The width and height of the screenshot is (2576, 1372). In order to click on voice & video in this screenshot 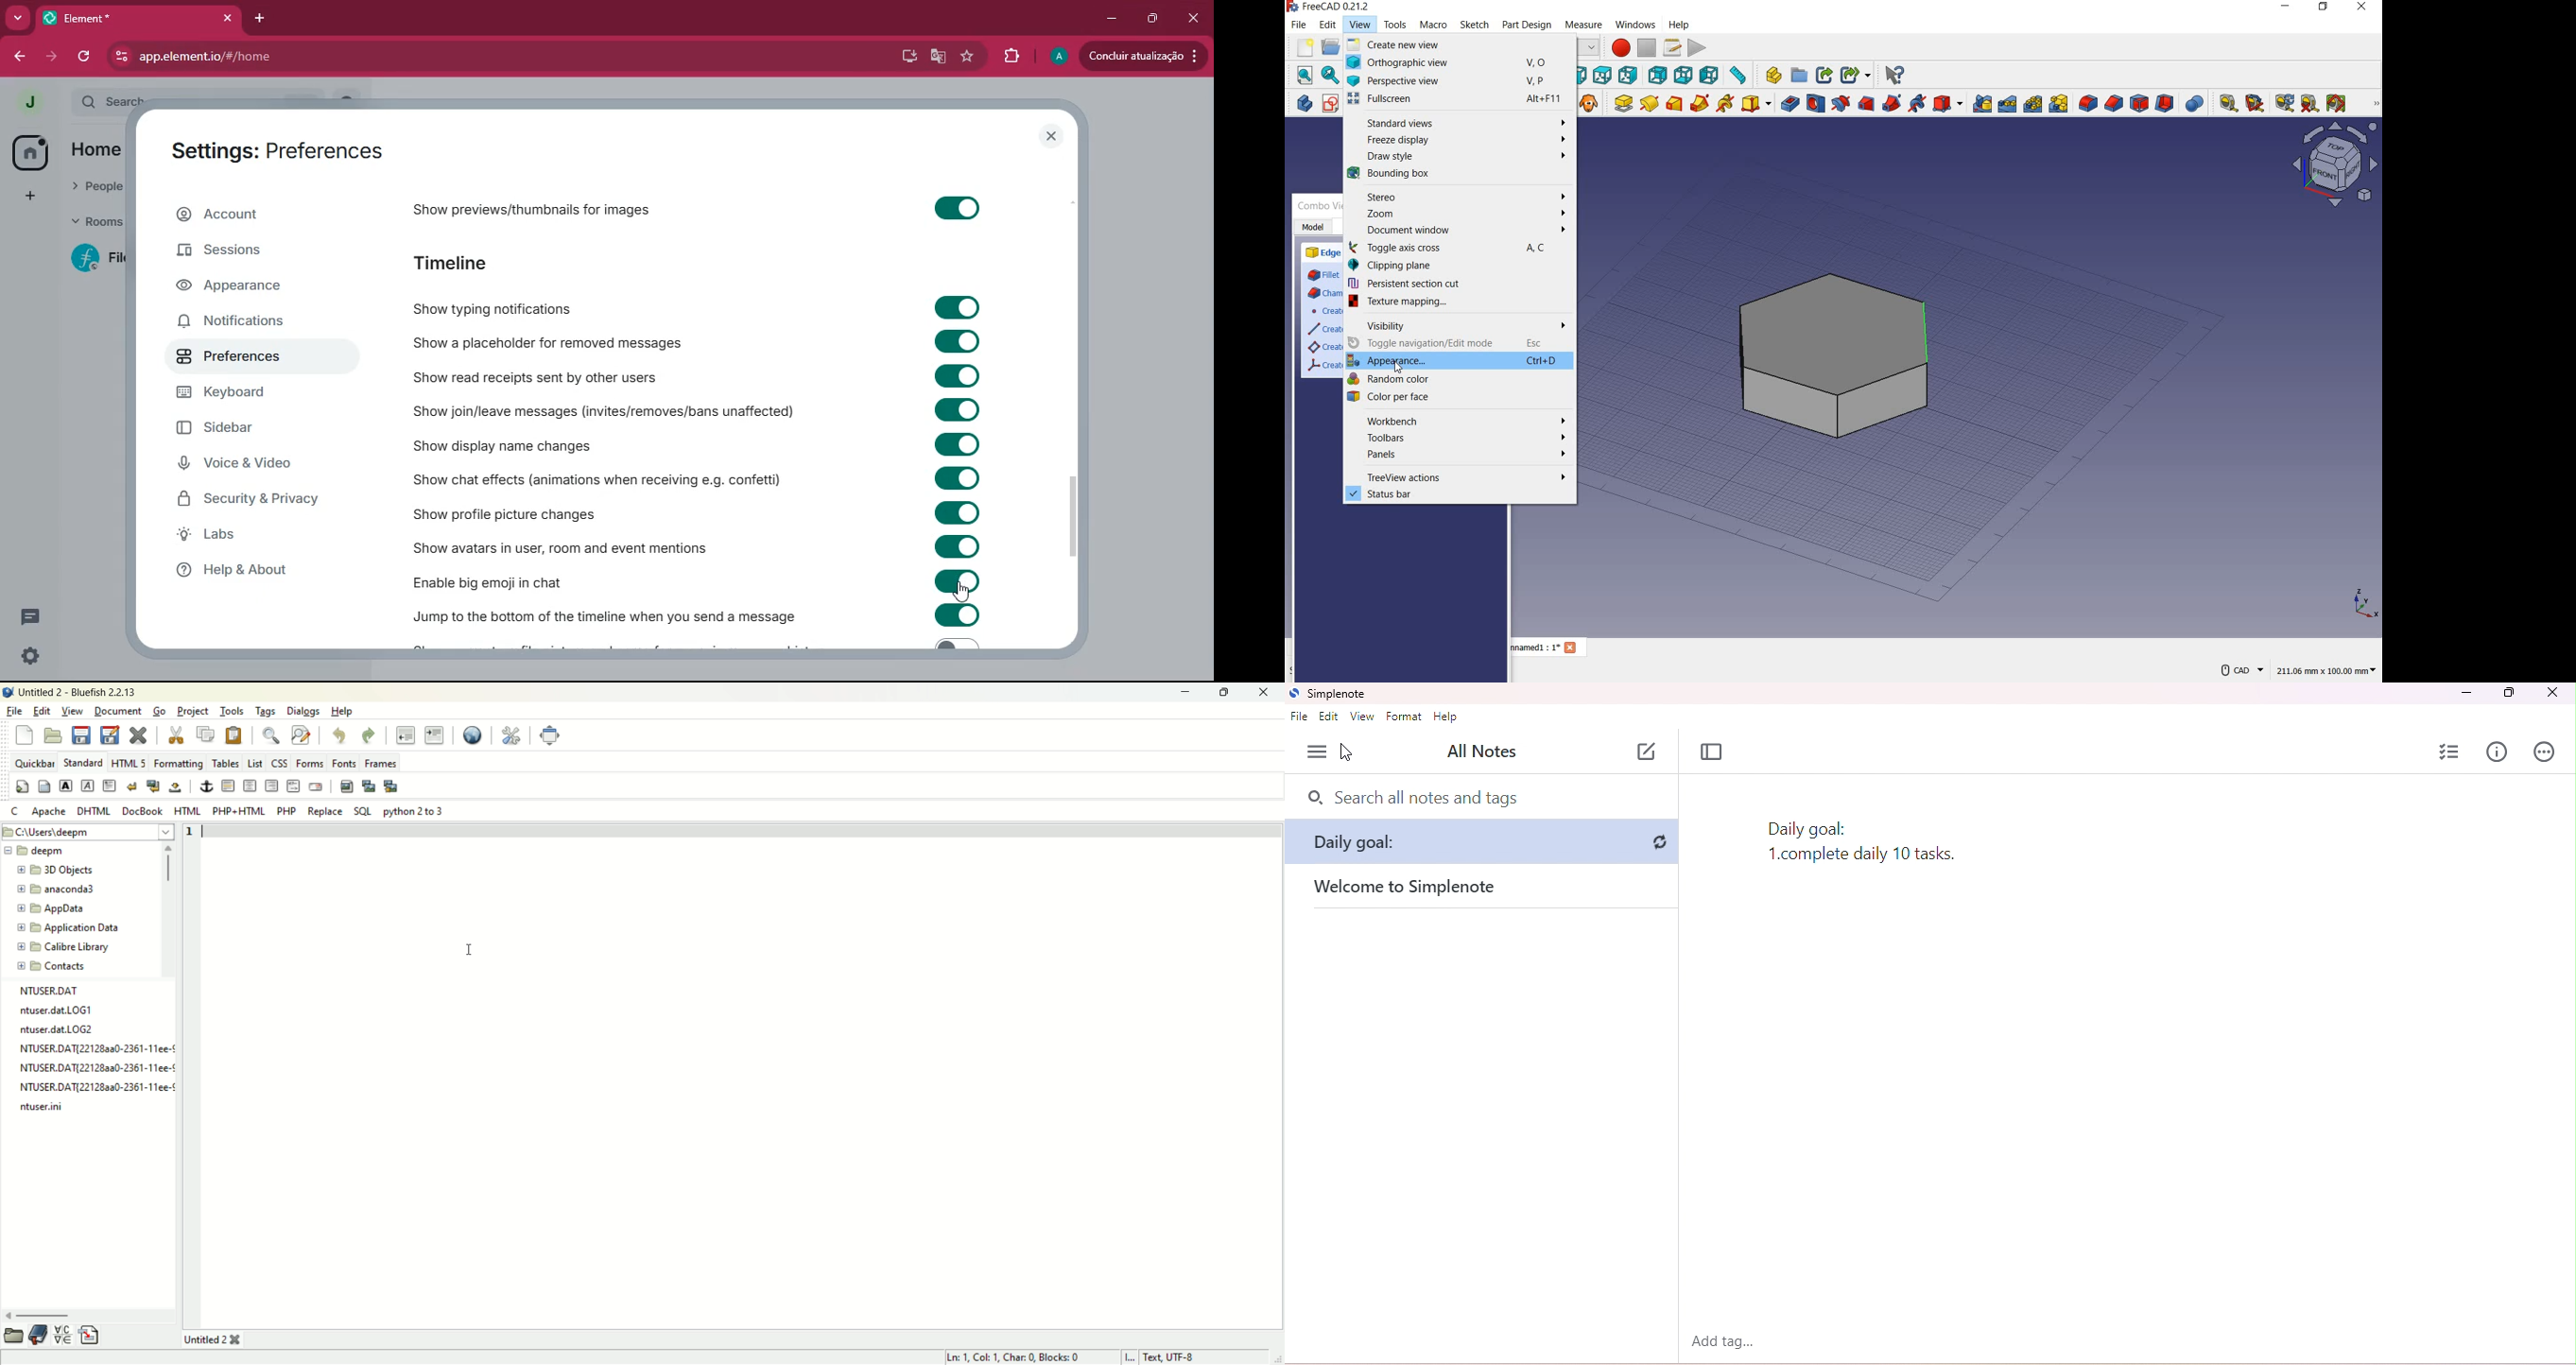, I will do `click(255, 465)`.